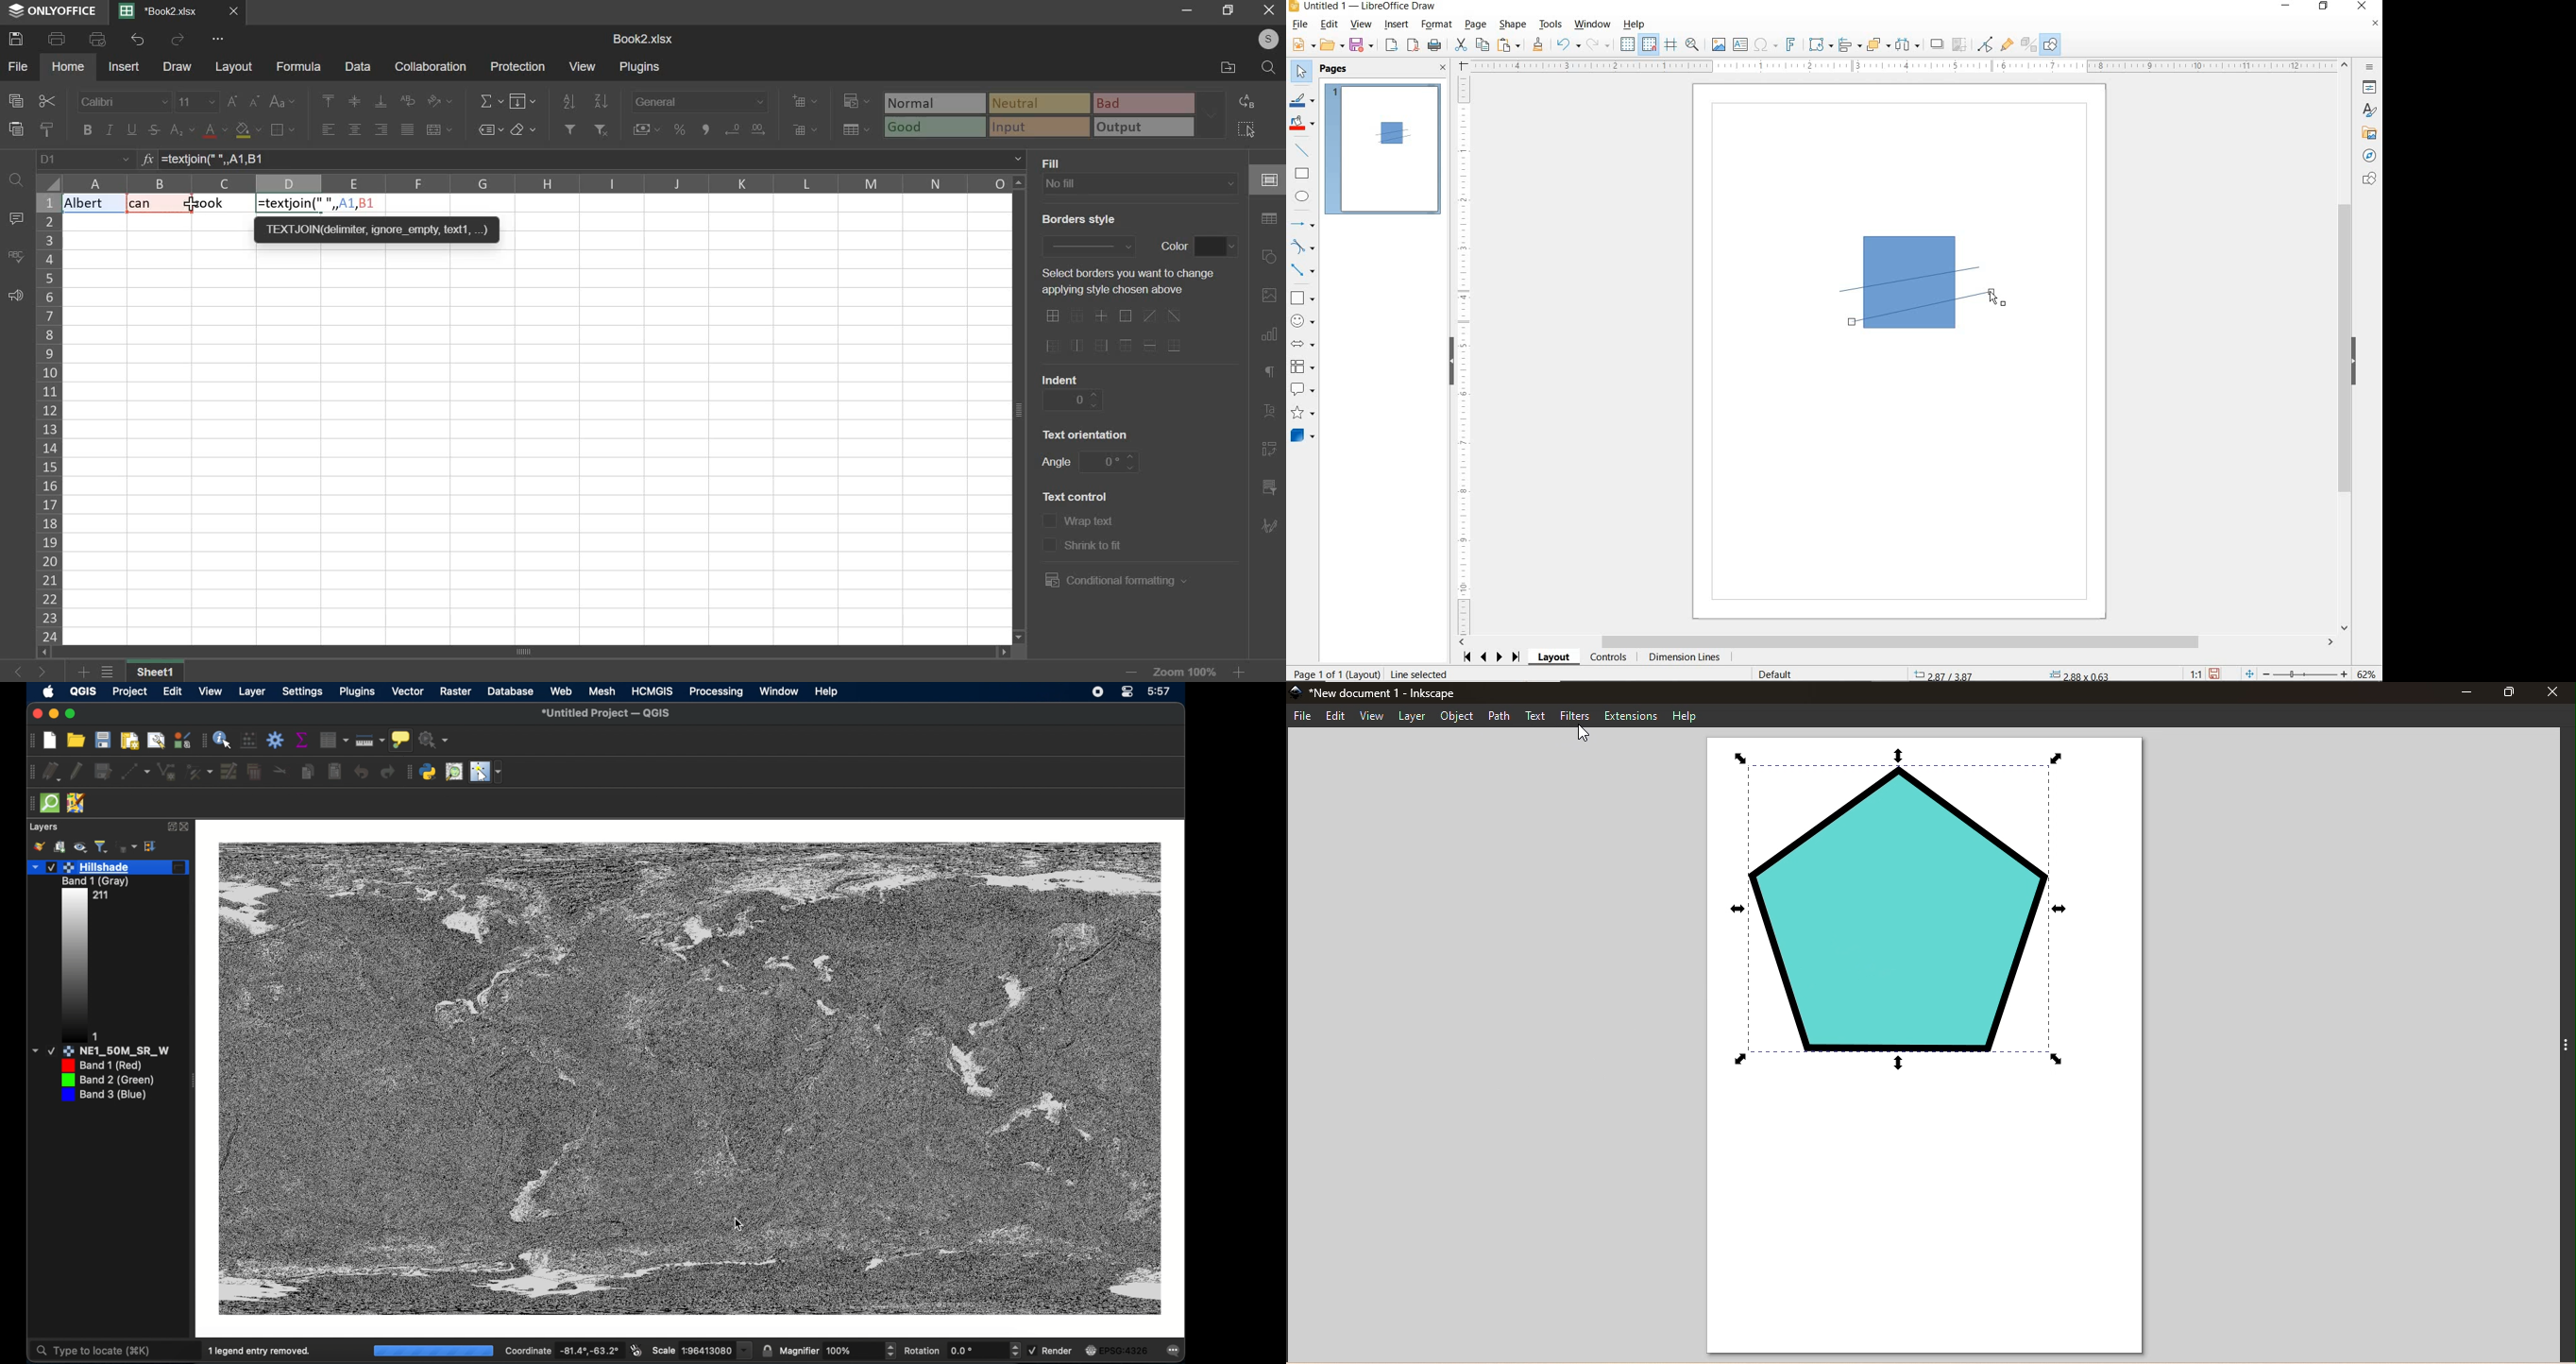  I want to click on search, so click(1271, 67).